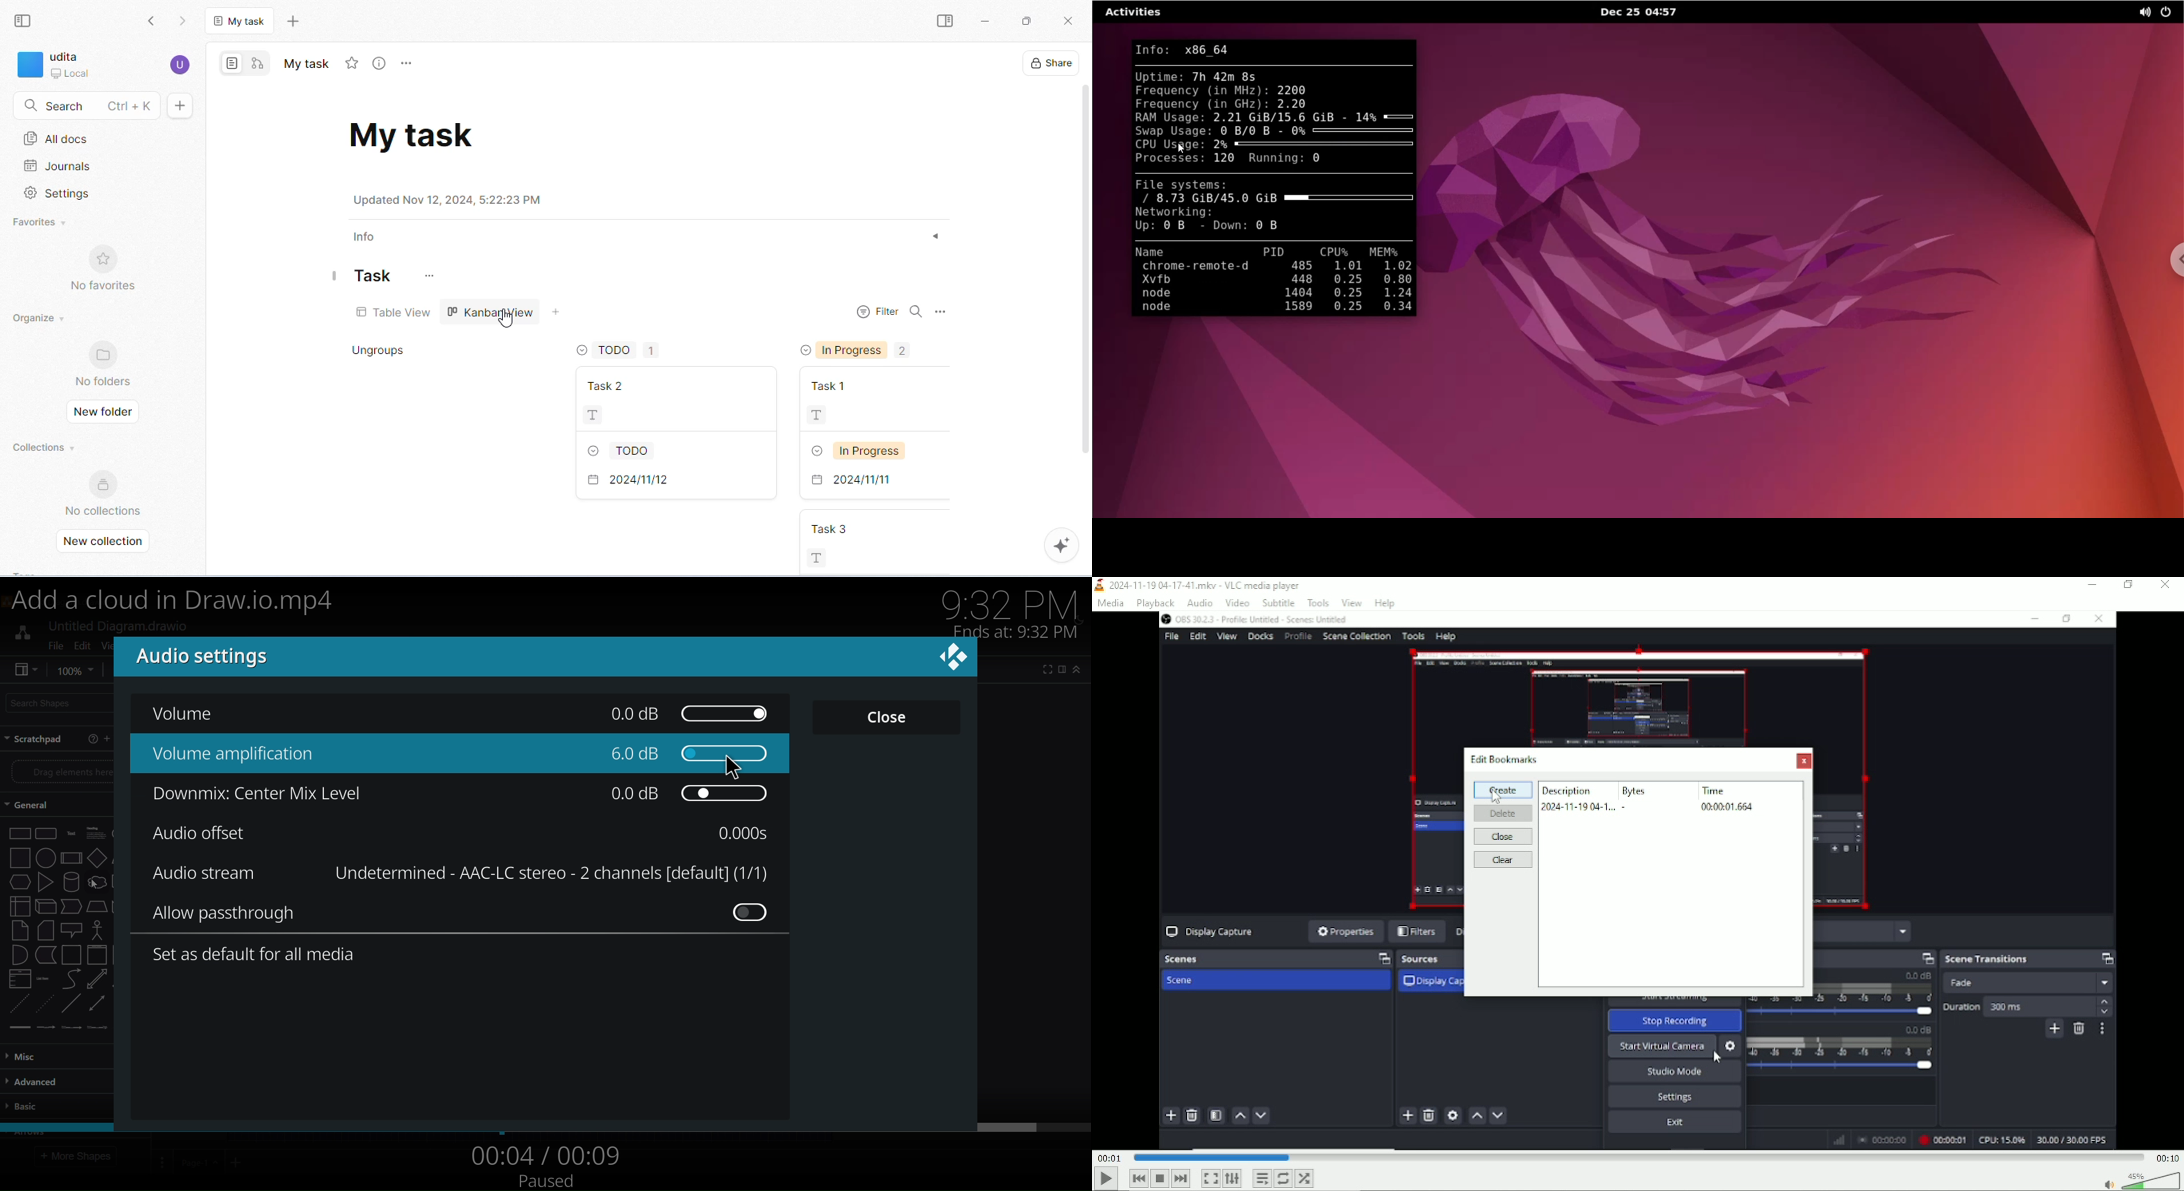 Image resolution: width=2184 pixels, height=1204 pixels. Describe the element at coordinates (1237, 602) in the screenshot. I see `Video` at that location.